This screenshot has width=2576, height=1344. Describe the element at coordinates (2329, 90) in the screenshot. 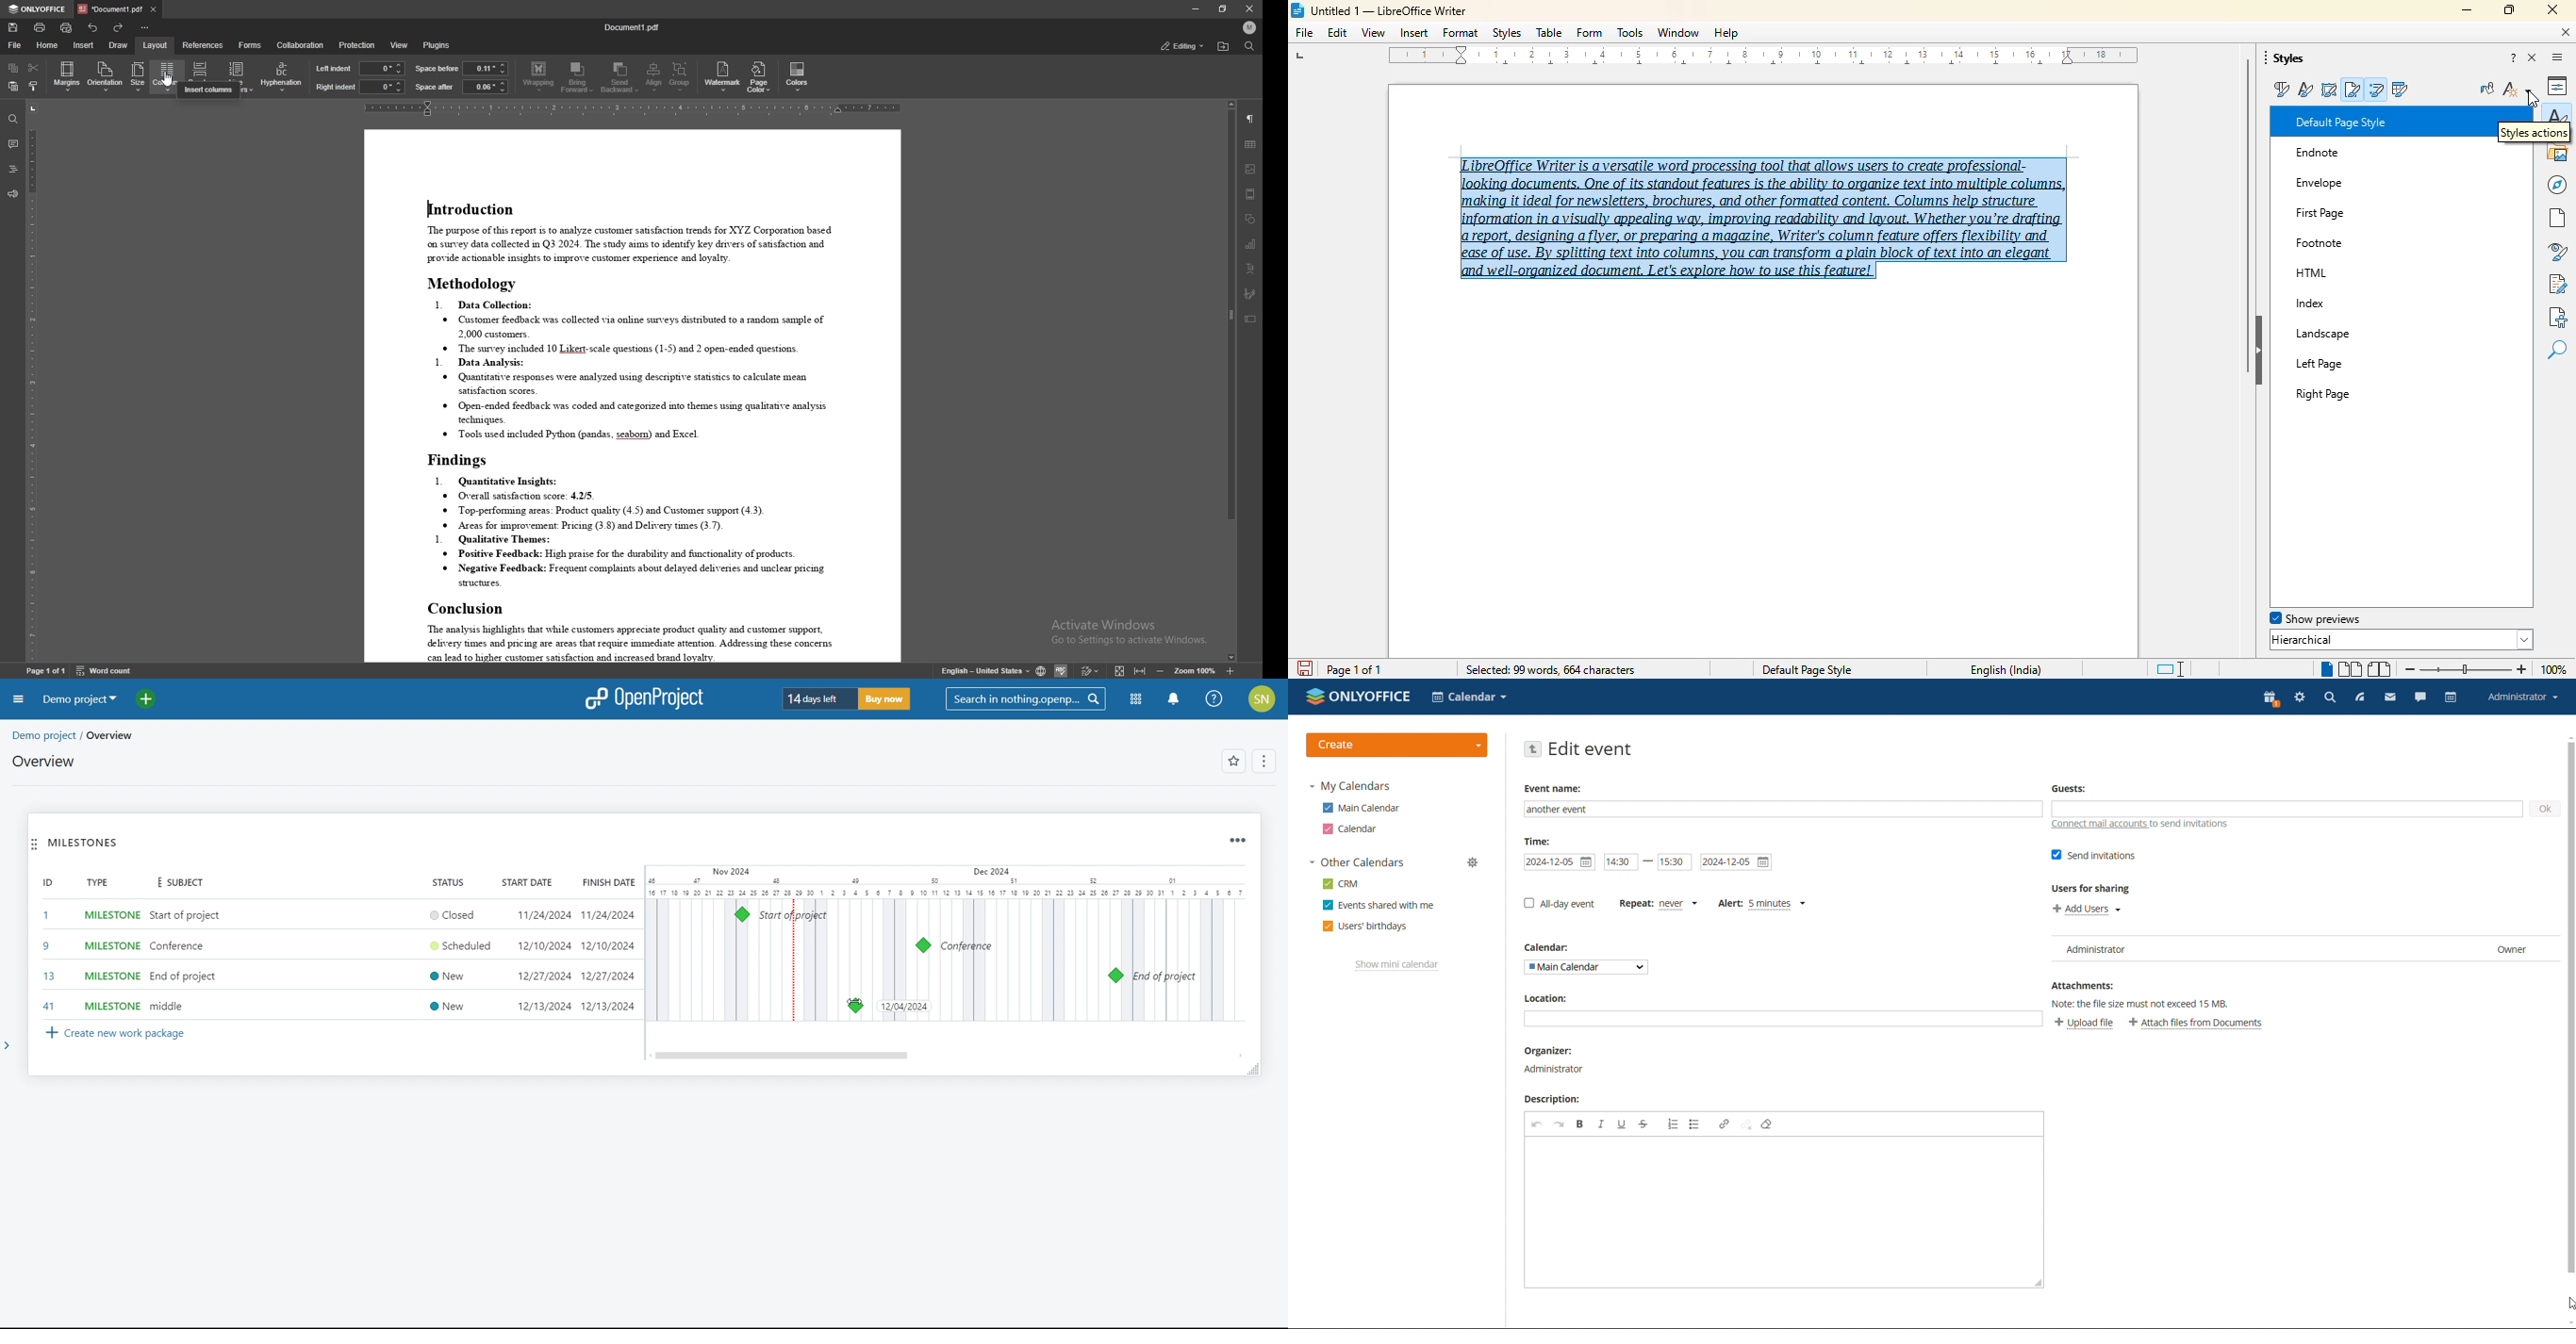

I see `frame styles` at that location.